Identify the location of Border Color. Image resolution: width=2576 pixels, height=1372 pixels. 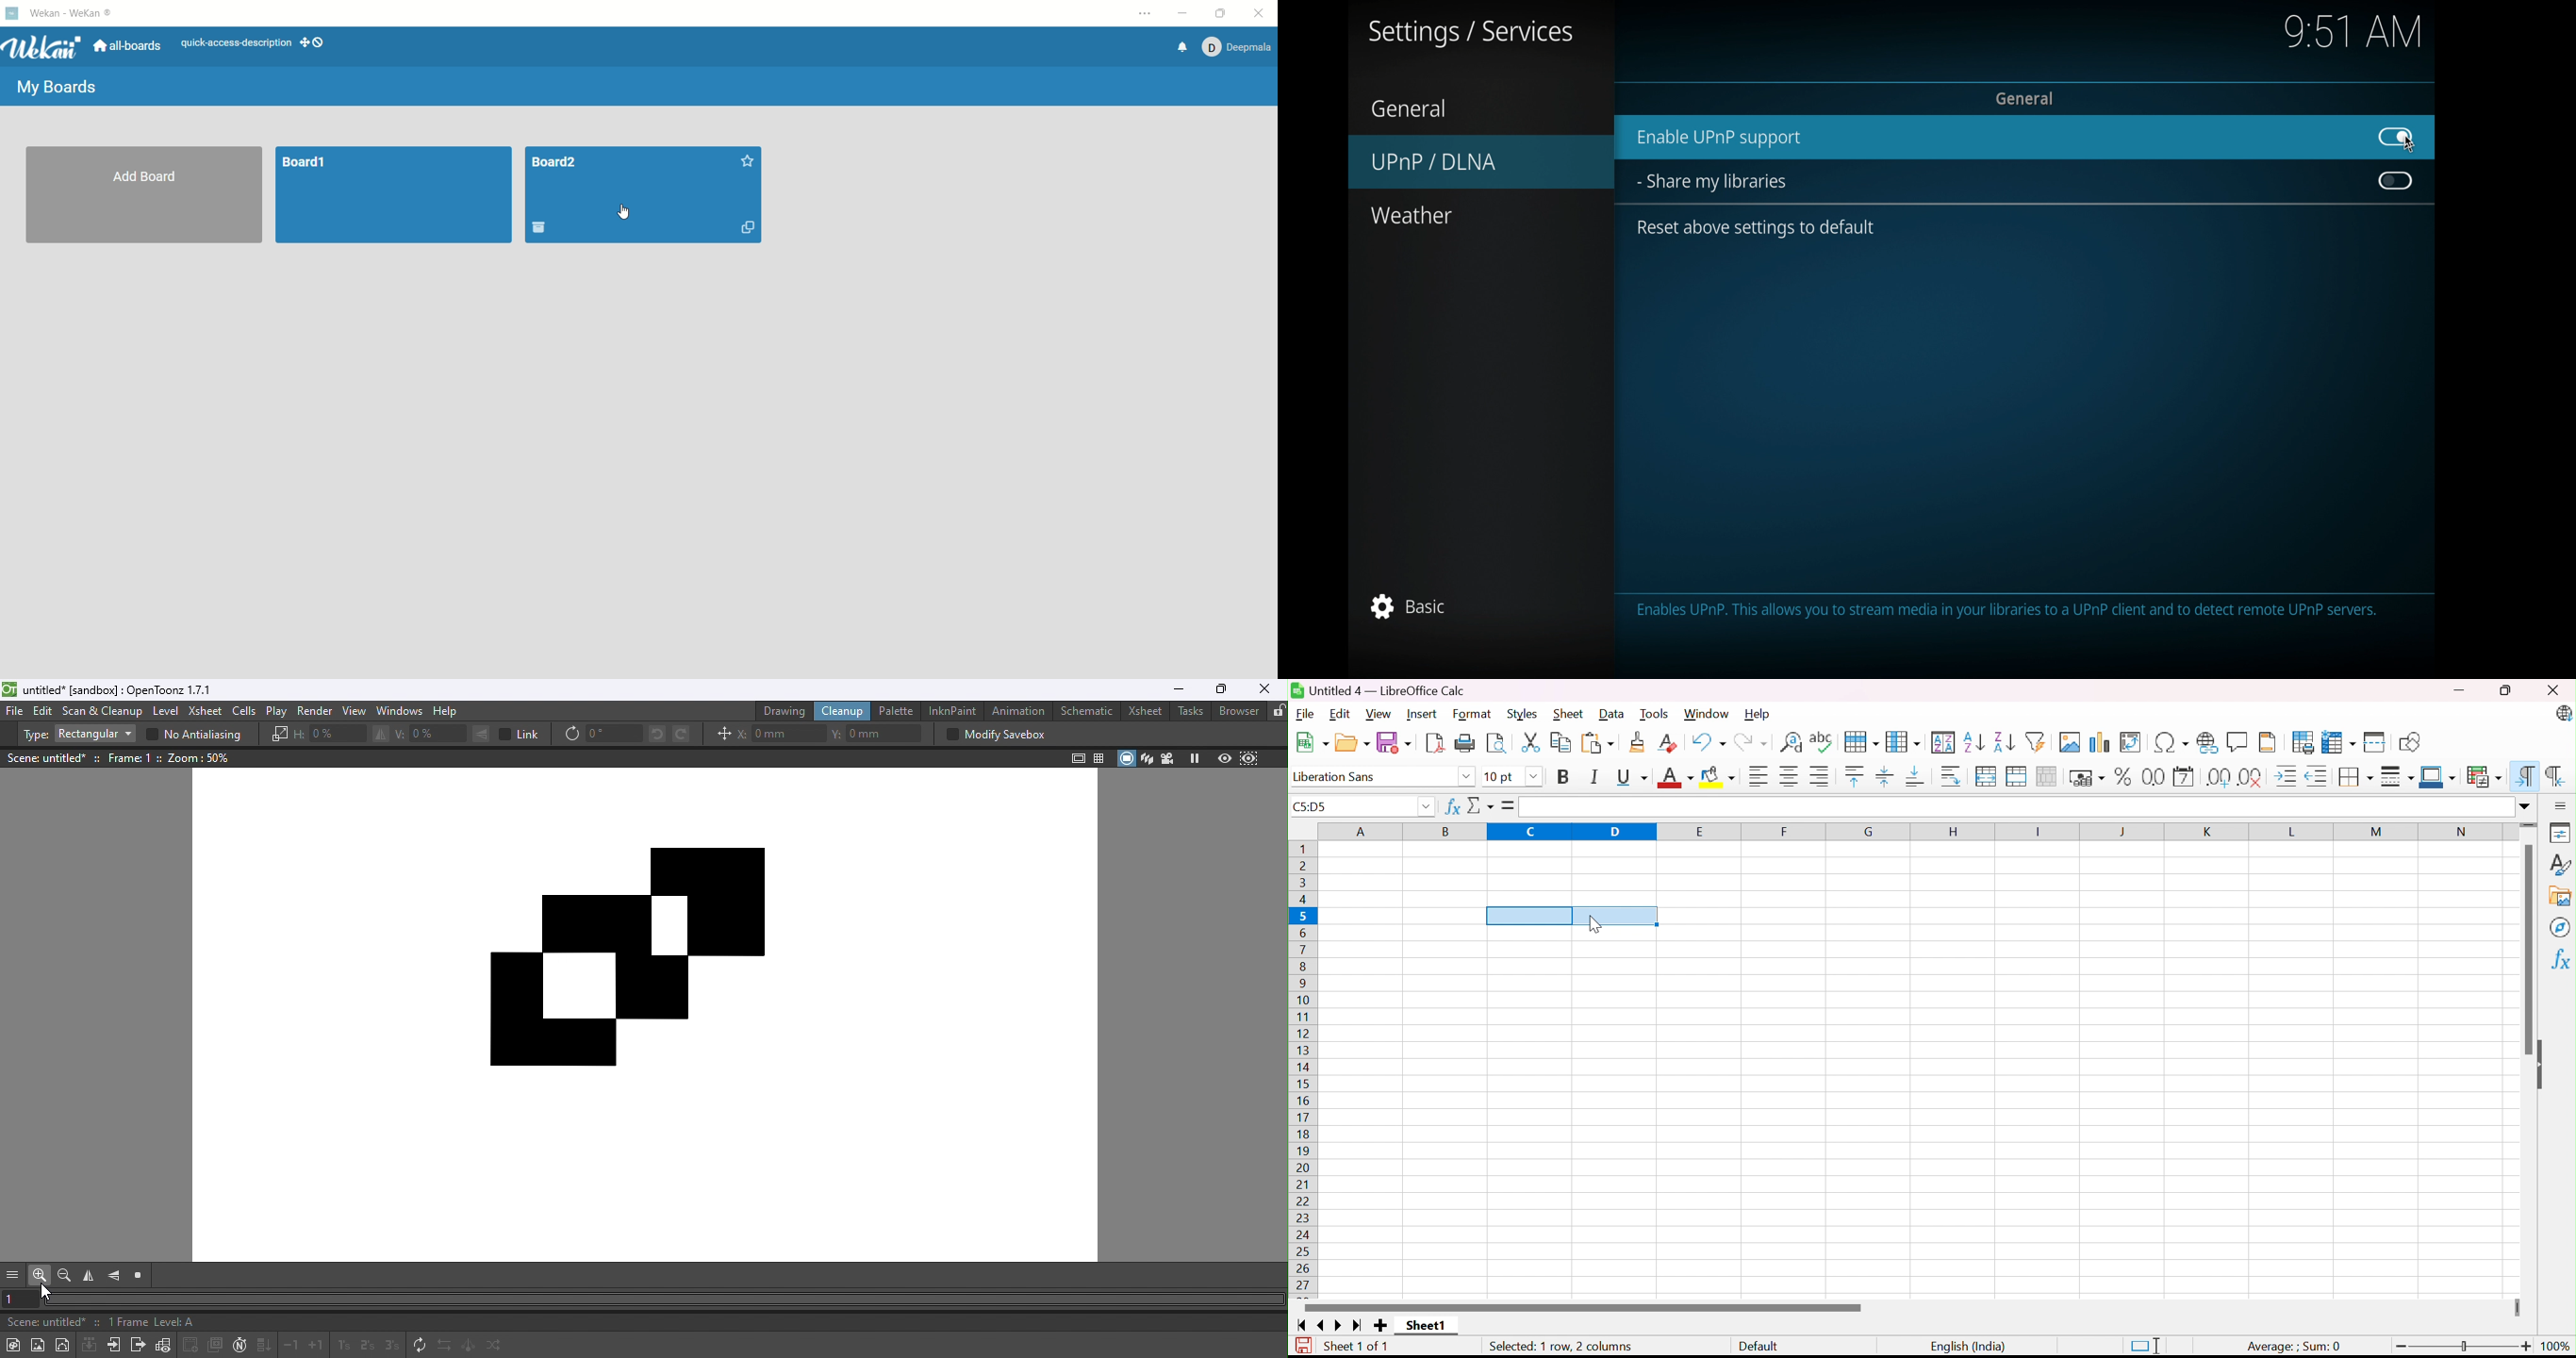
(2437, 776).